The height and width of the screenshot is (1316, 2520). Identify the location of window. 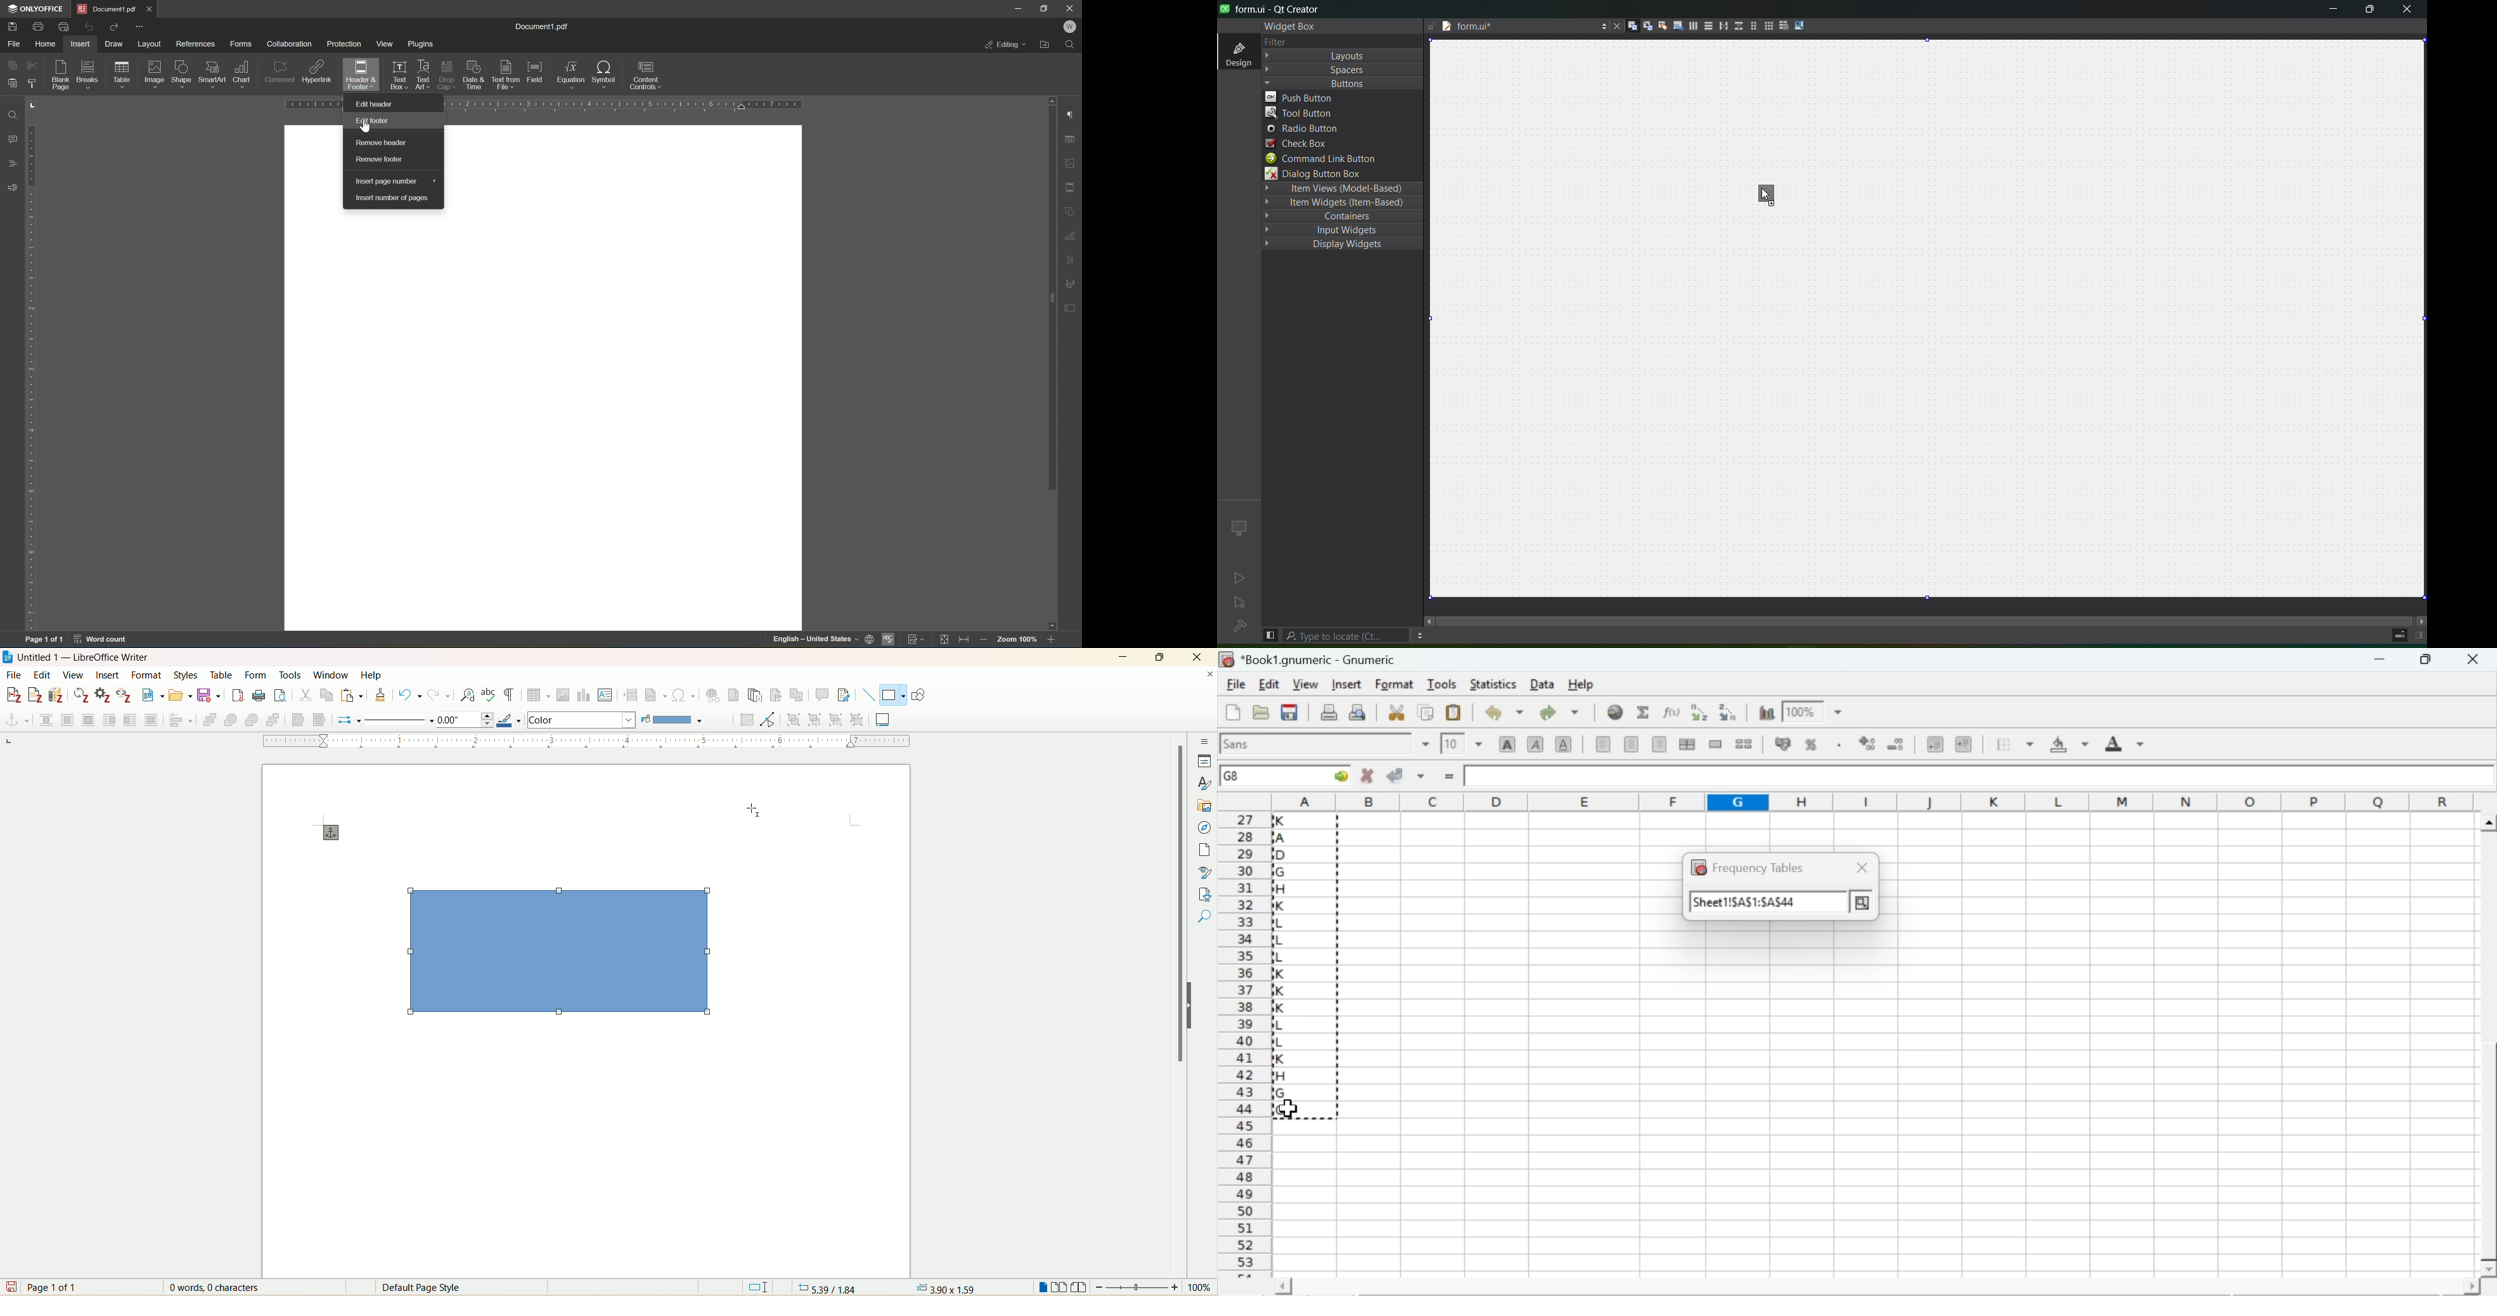
(332, 673).